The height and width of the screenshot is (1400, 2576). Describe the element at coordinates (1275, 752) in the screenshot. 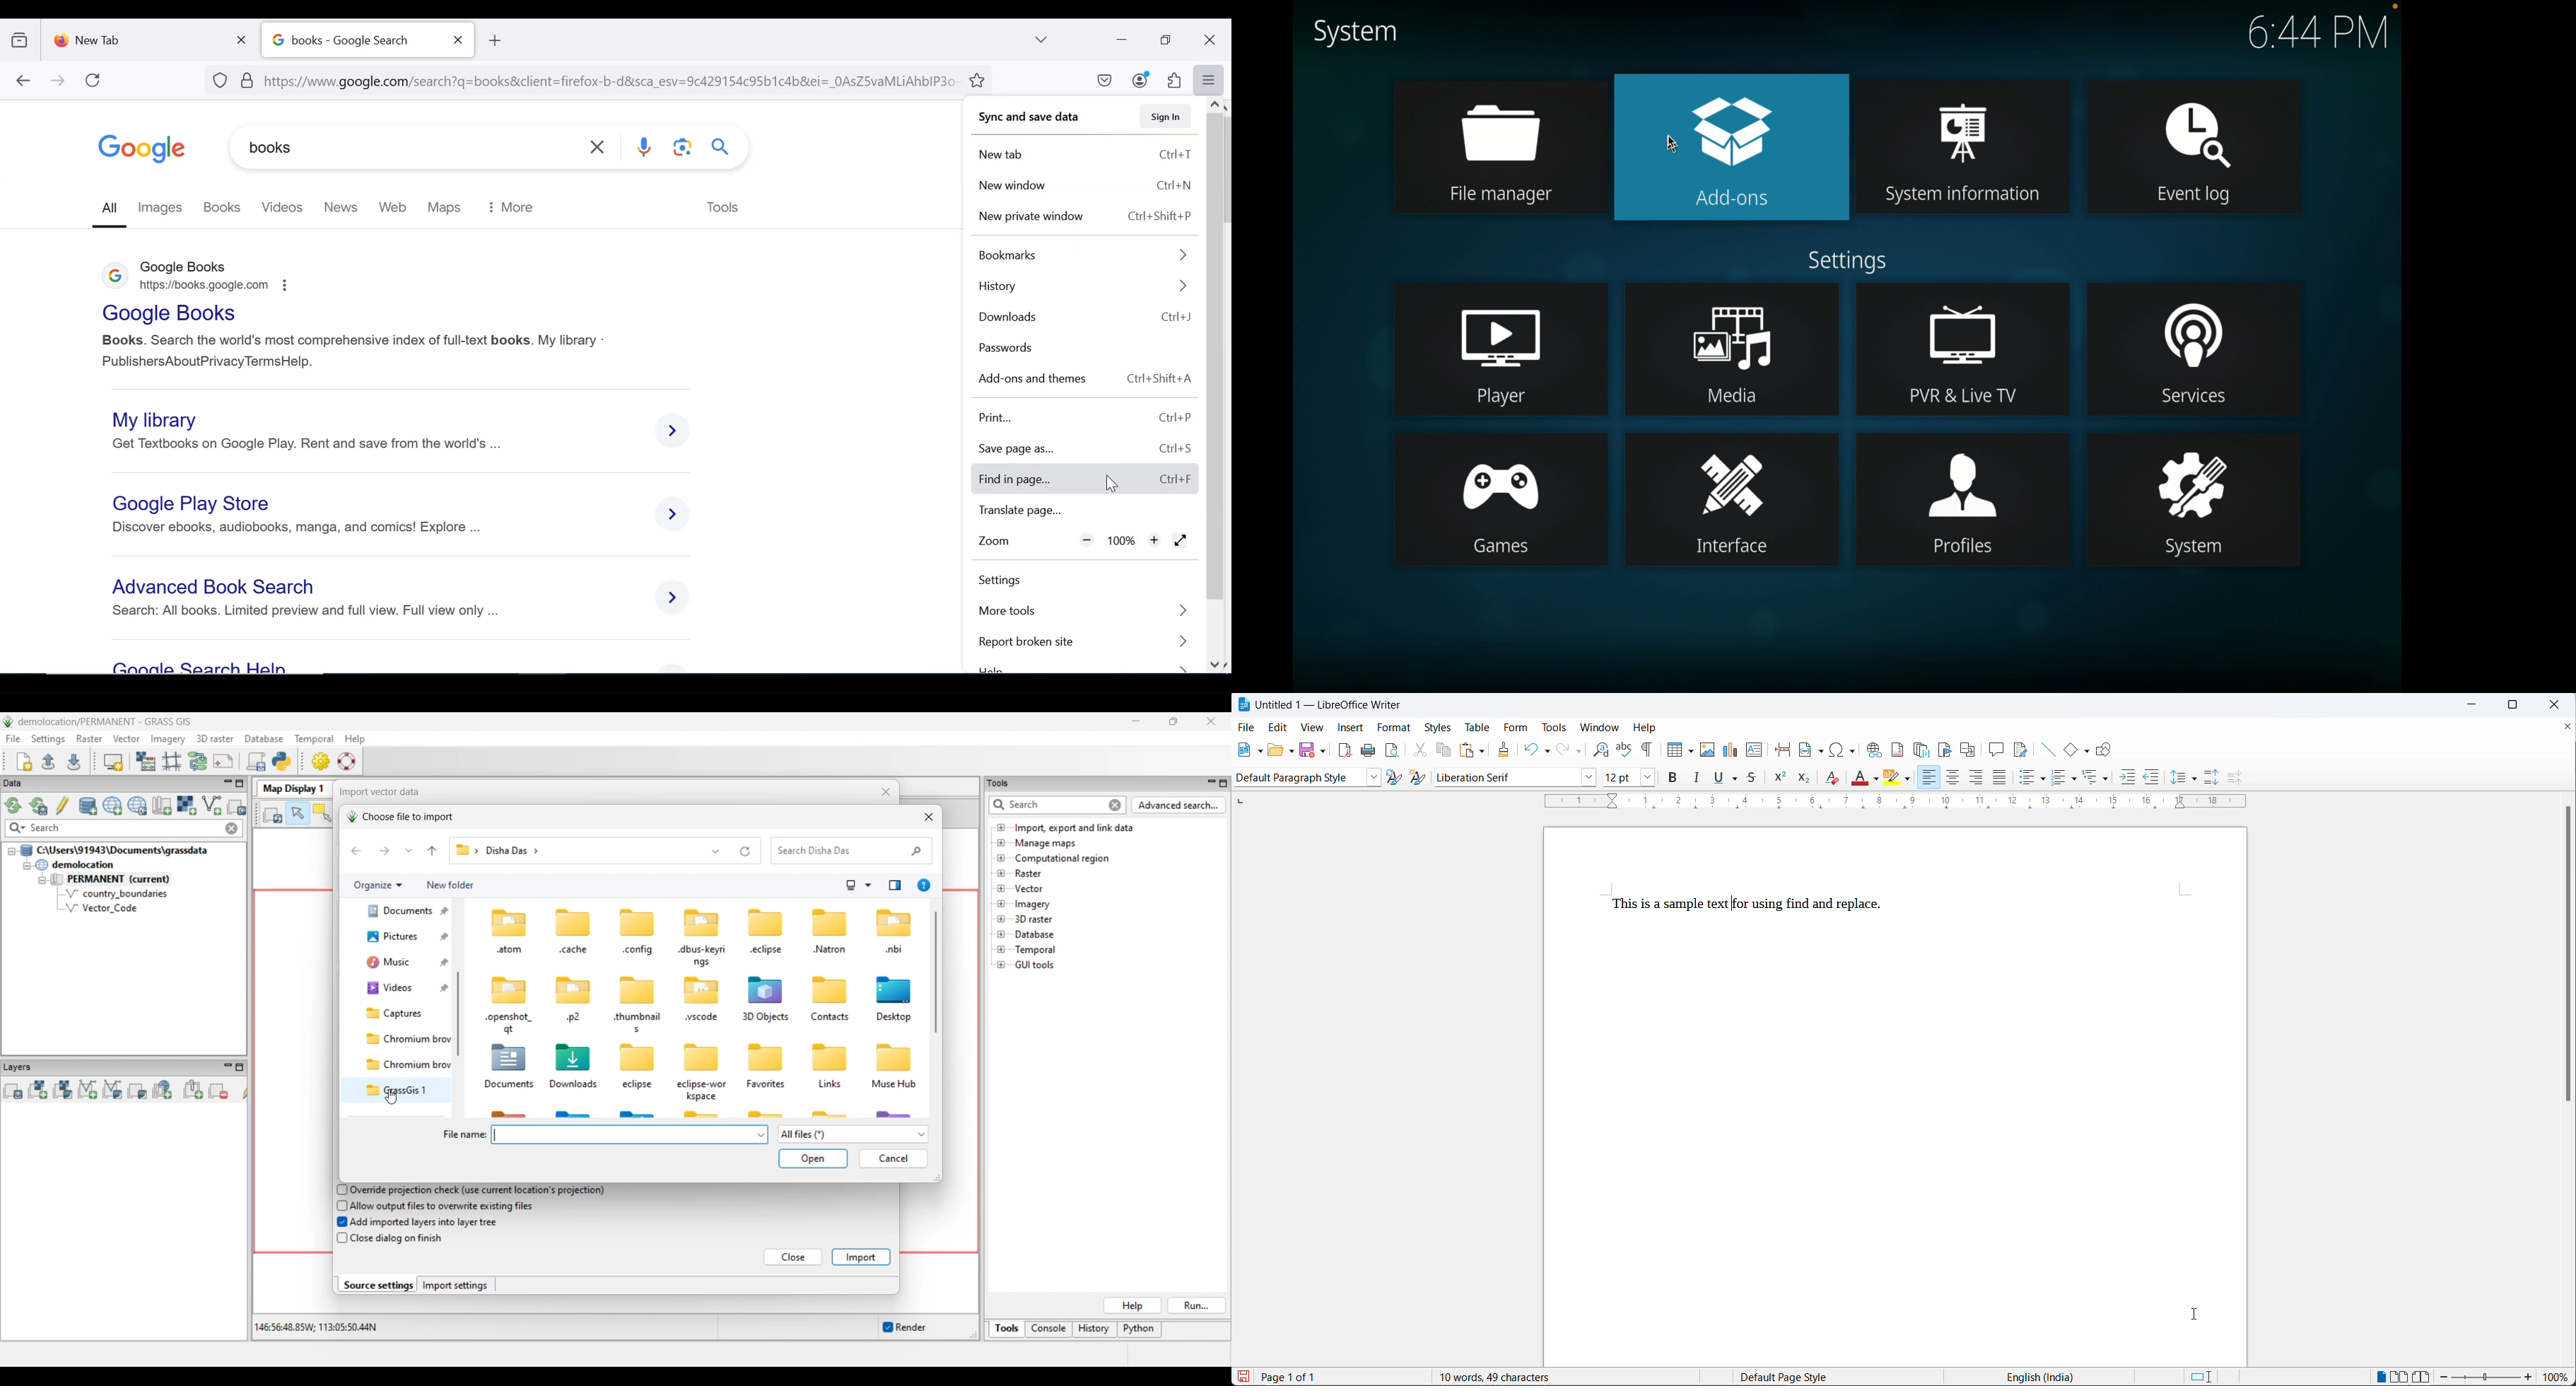

I see `open` at that location.